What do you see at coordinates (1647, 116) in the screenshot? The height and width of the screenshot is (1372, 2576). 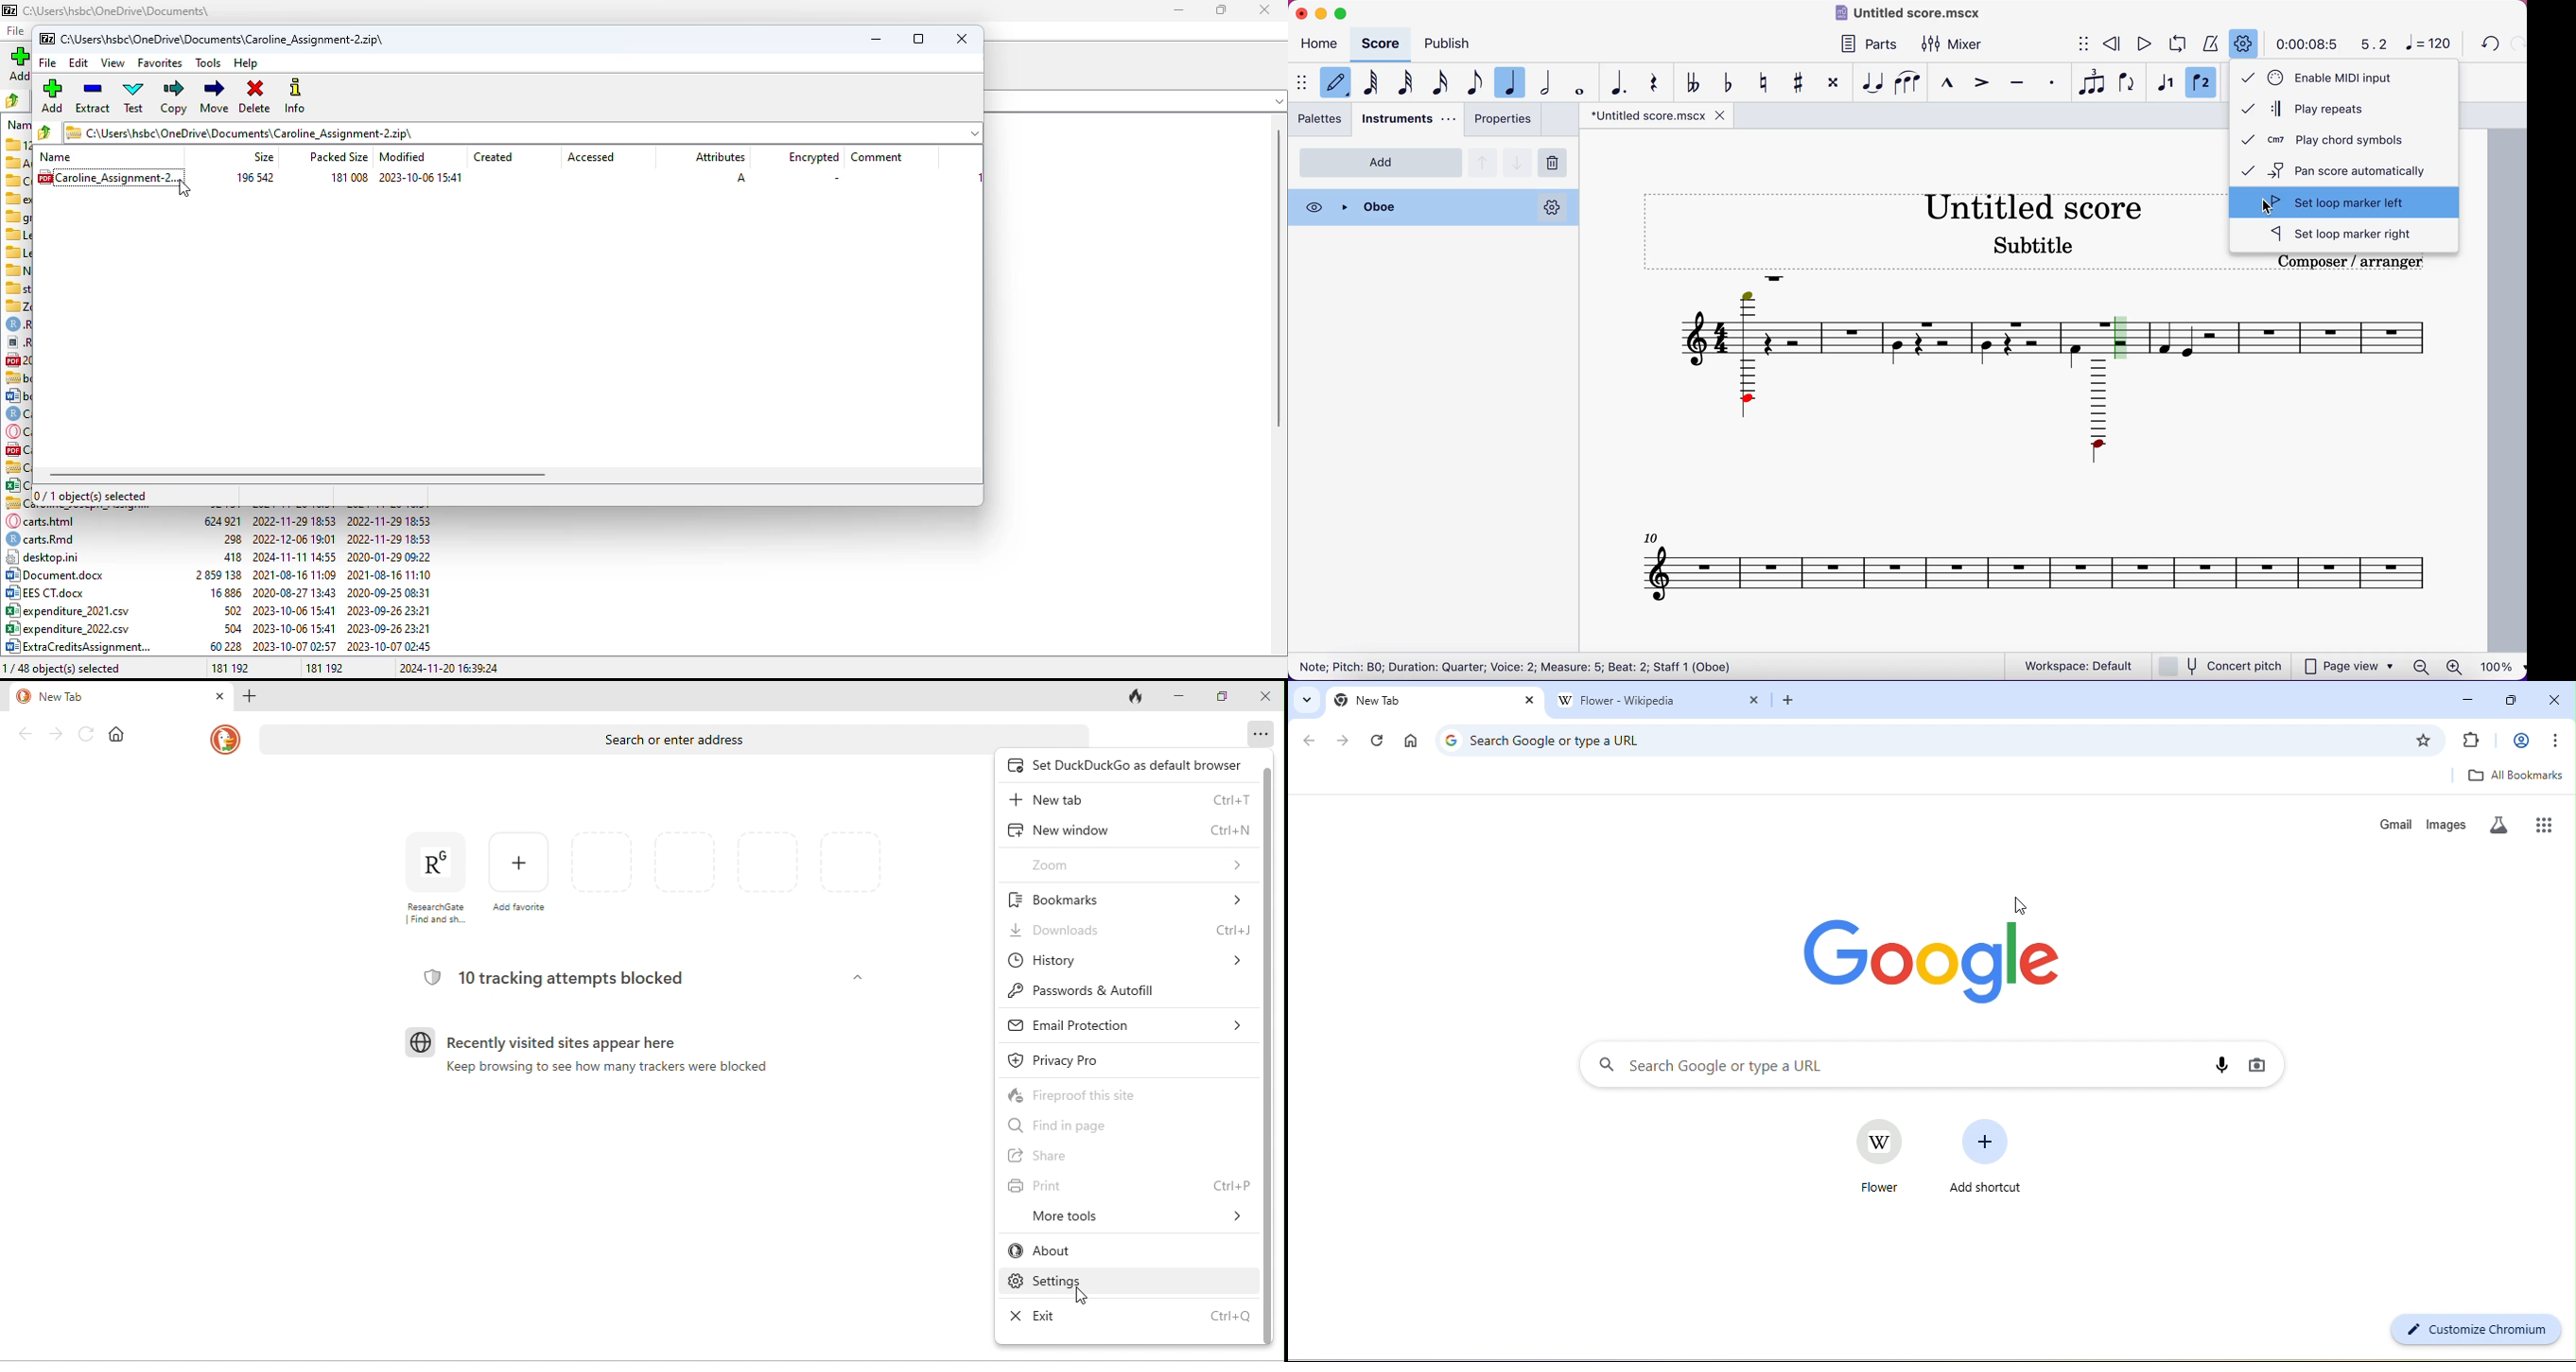 I see `"Untitled score.mscx` at bounding box center [1647, 116].